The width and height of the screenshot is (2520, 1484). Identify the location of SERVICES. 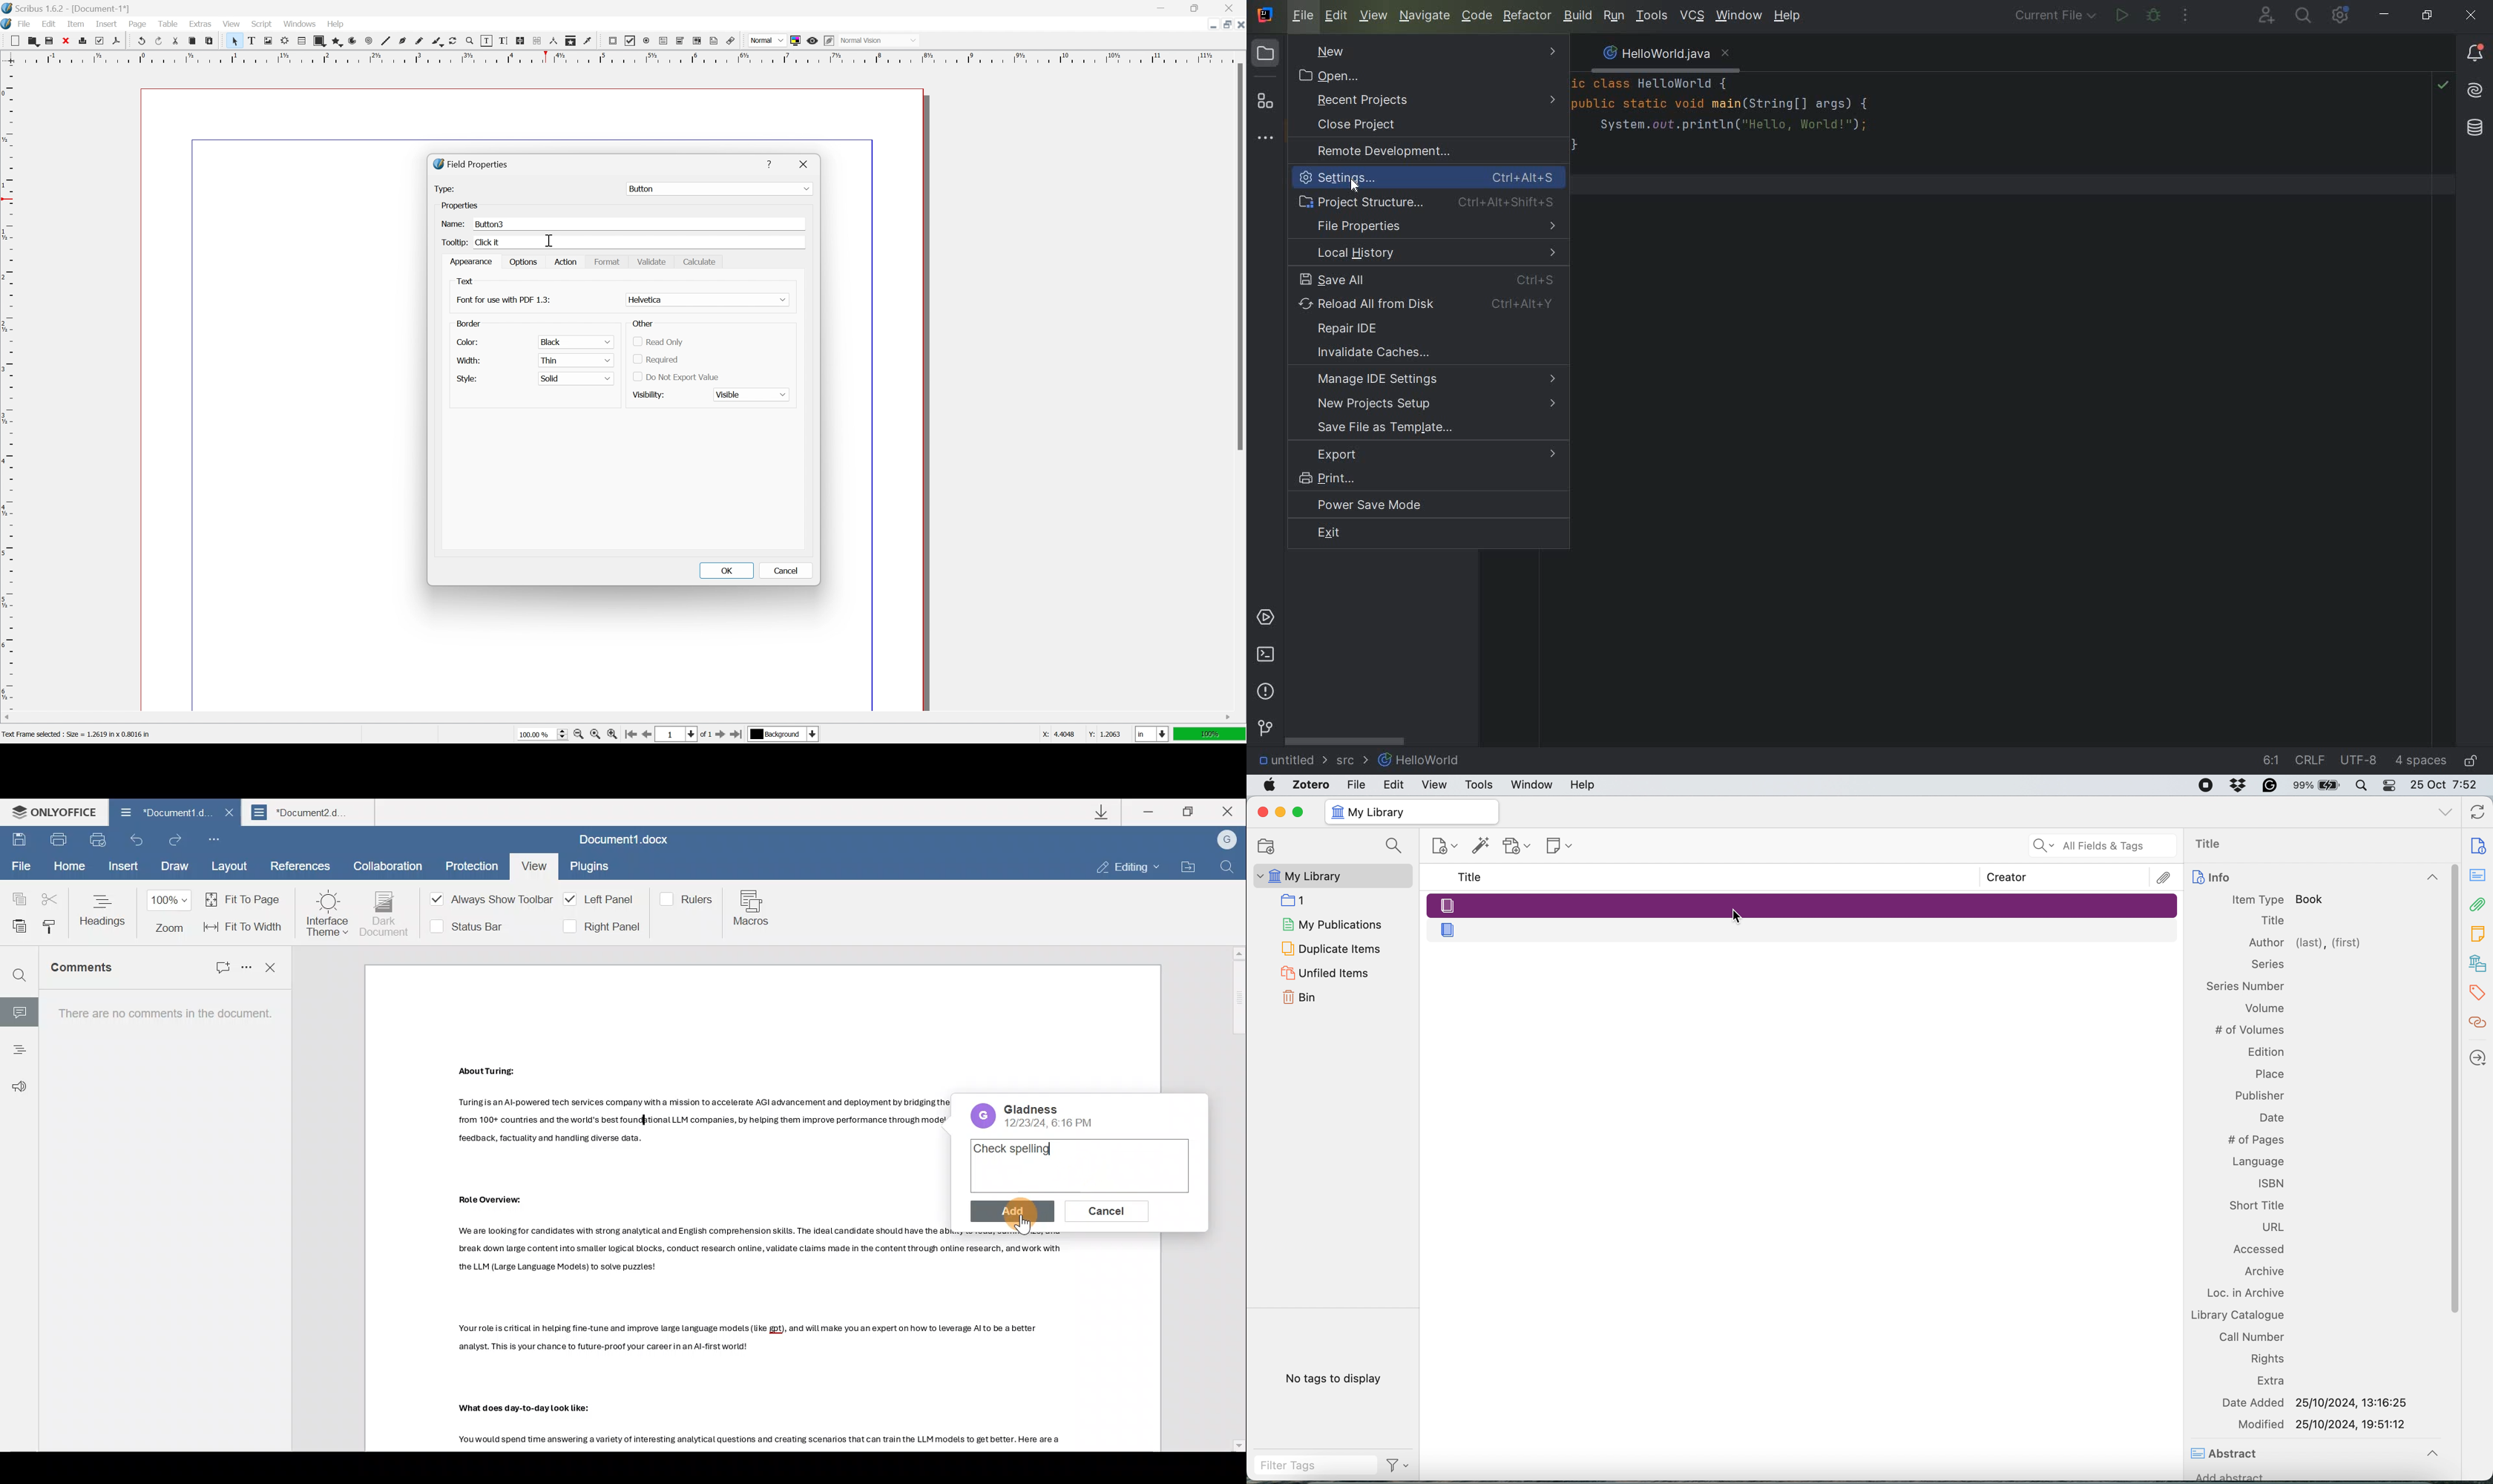
(1266, 619).